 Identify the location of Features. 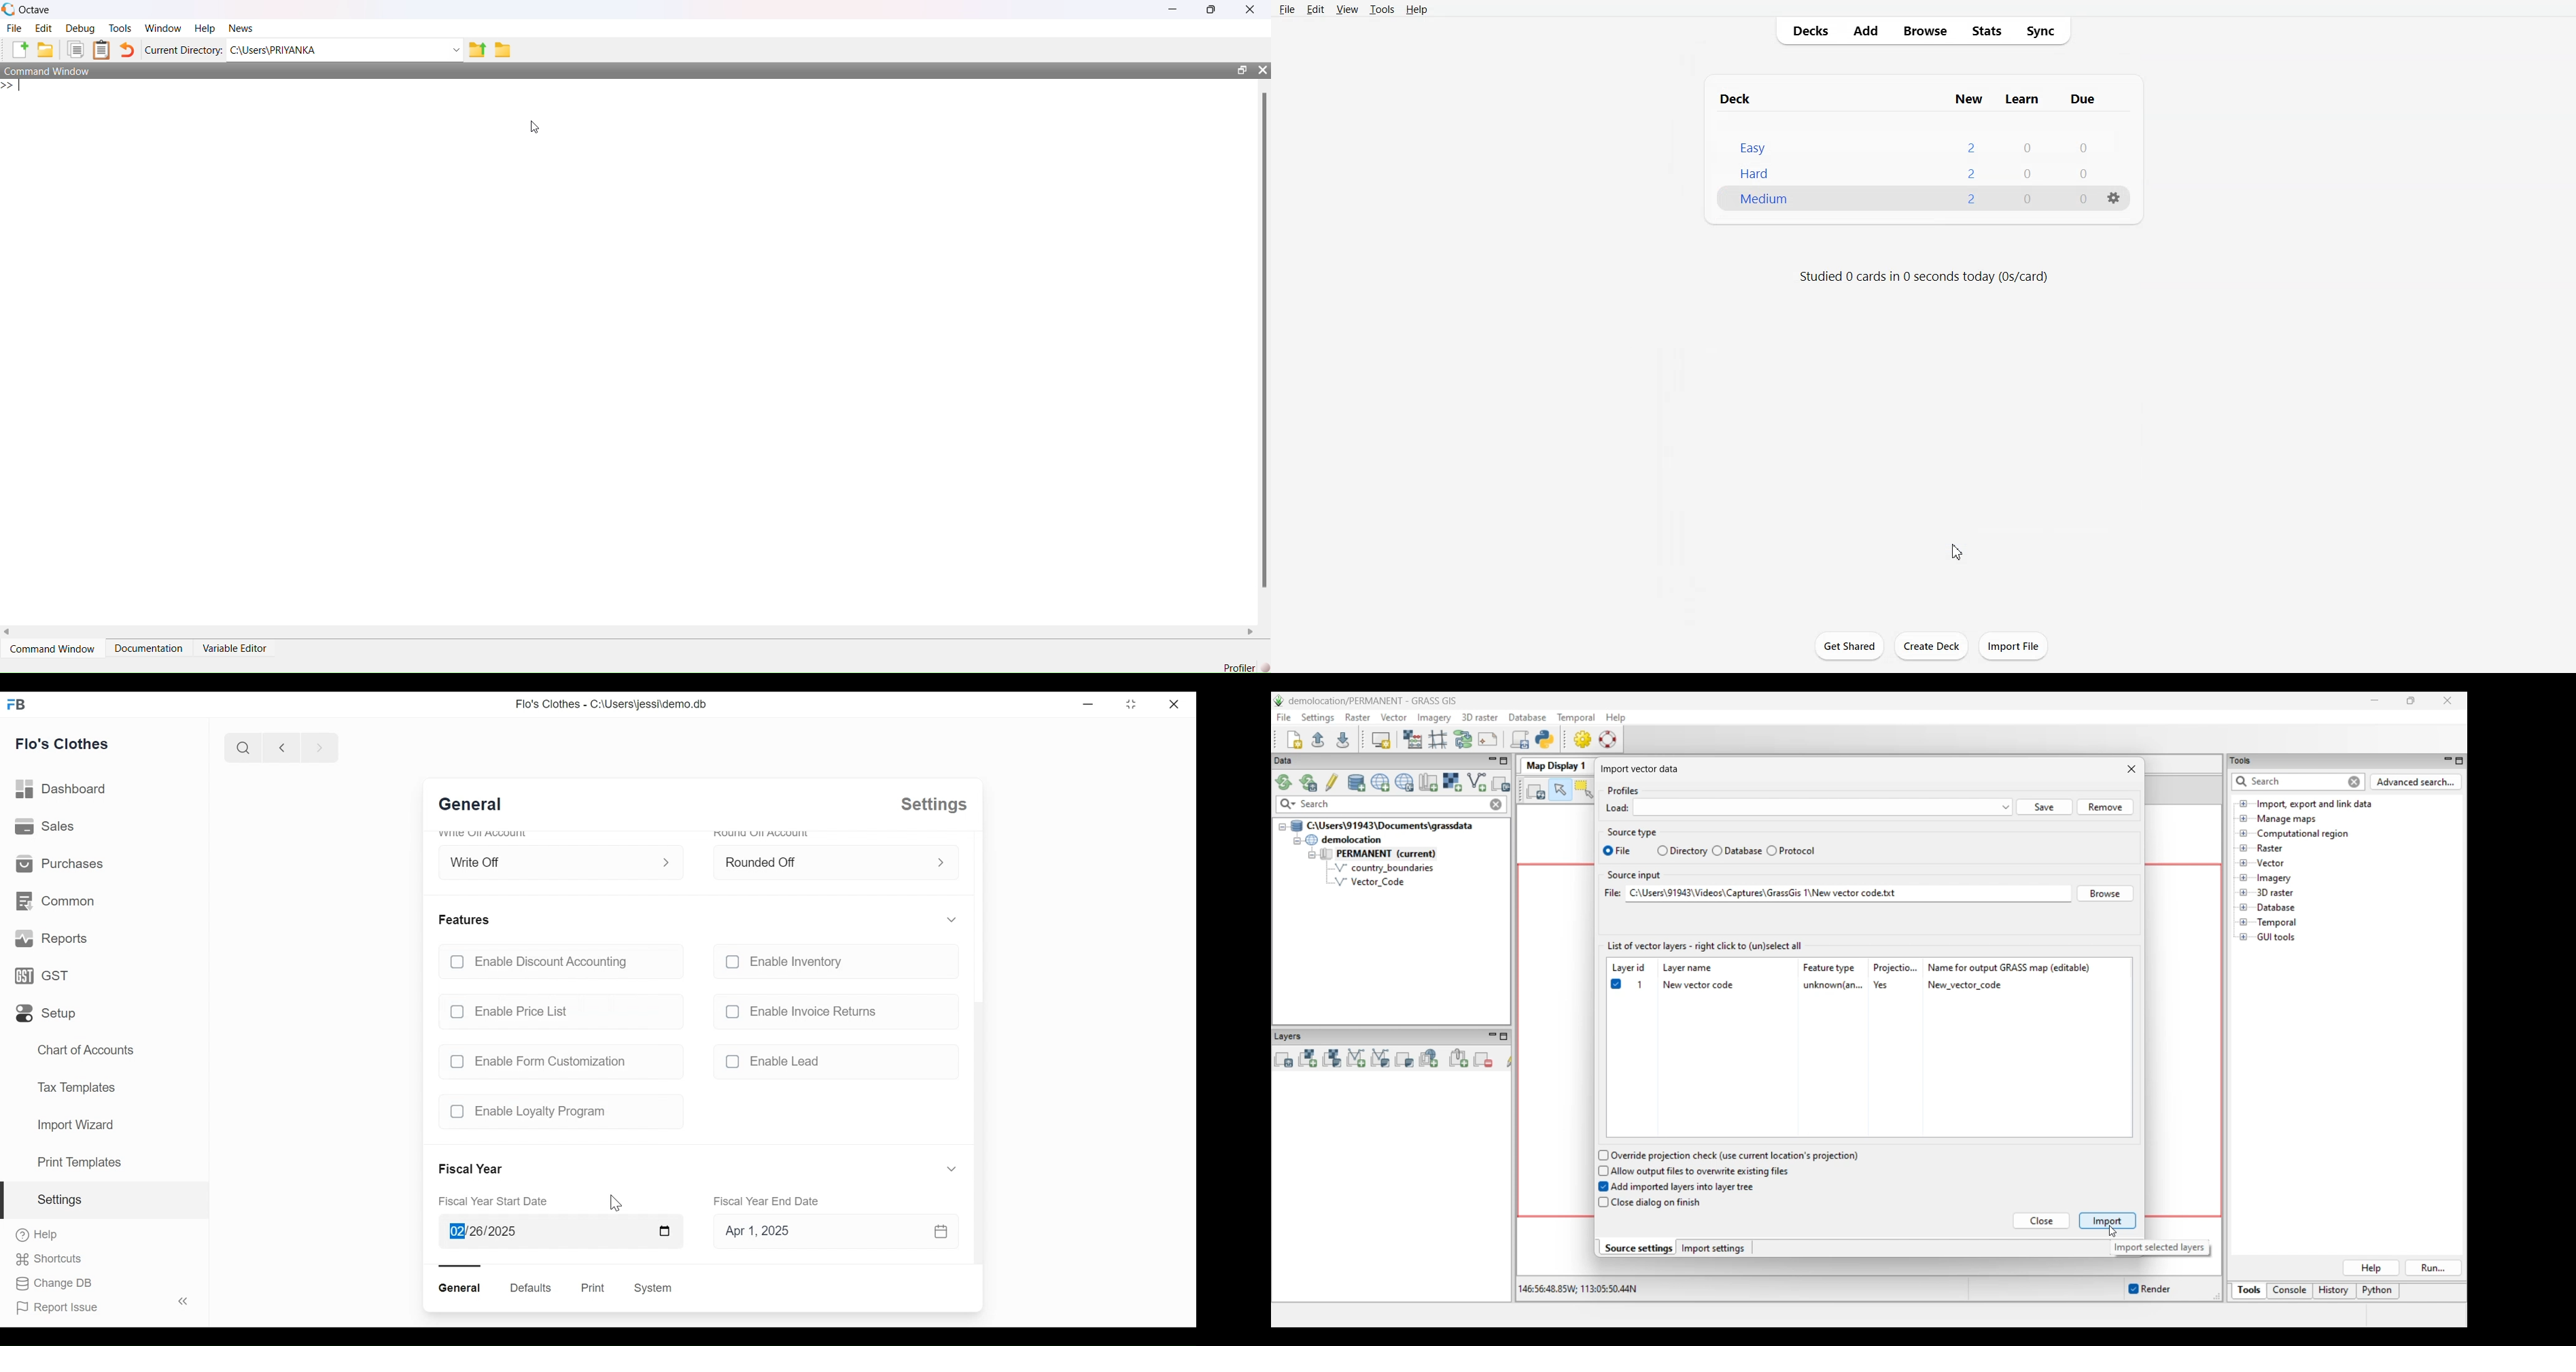
(466, 919).